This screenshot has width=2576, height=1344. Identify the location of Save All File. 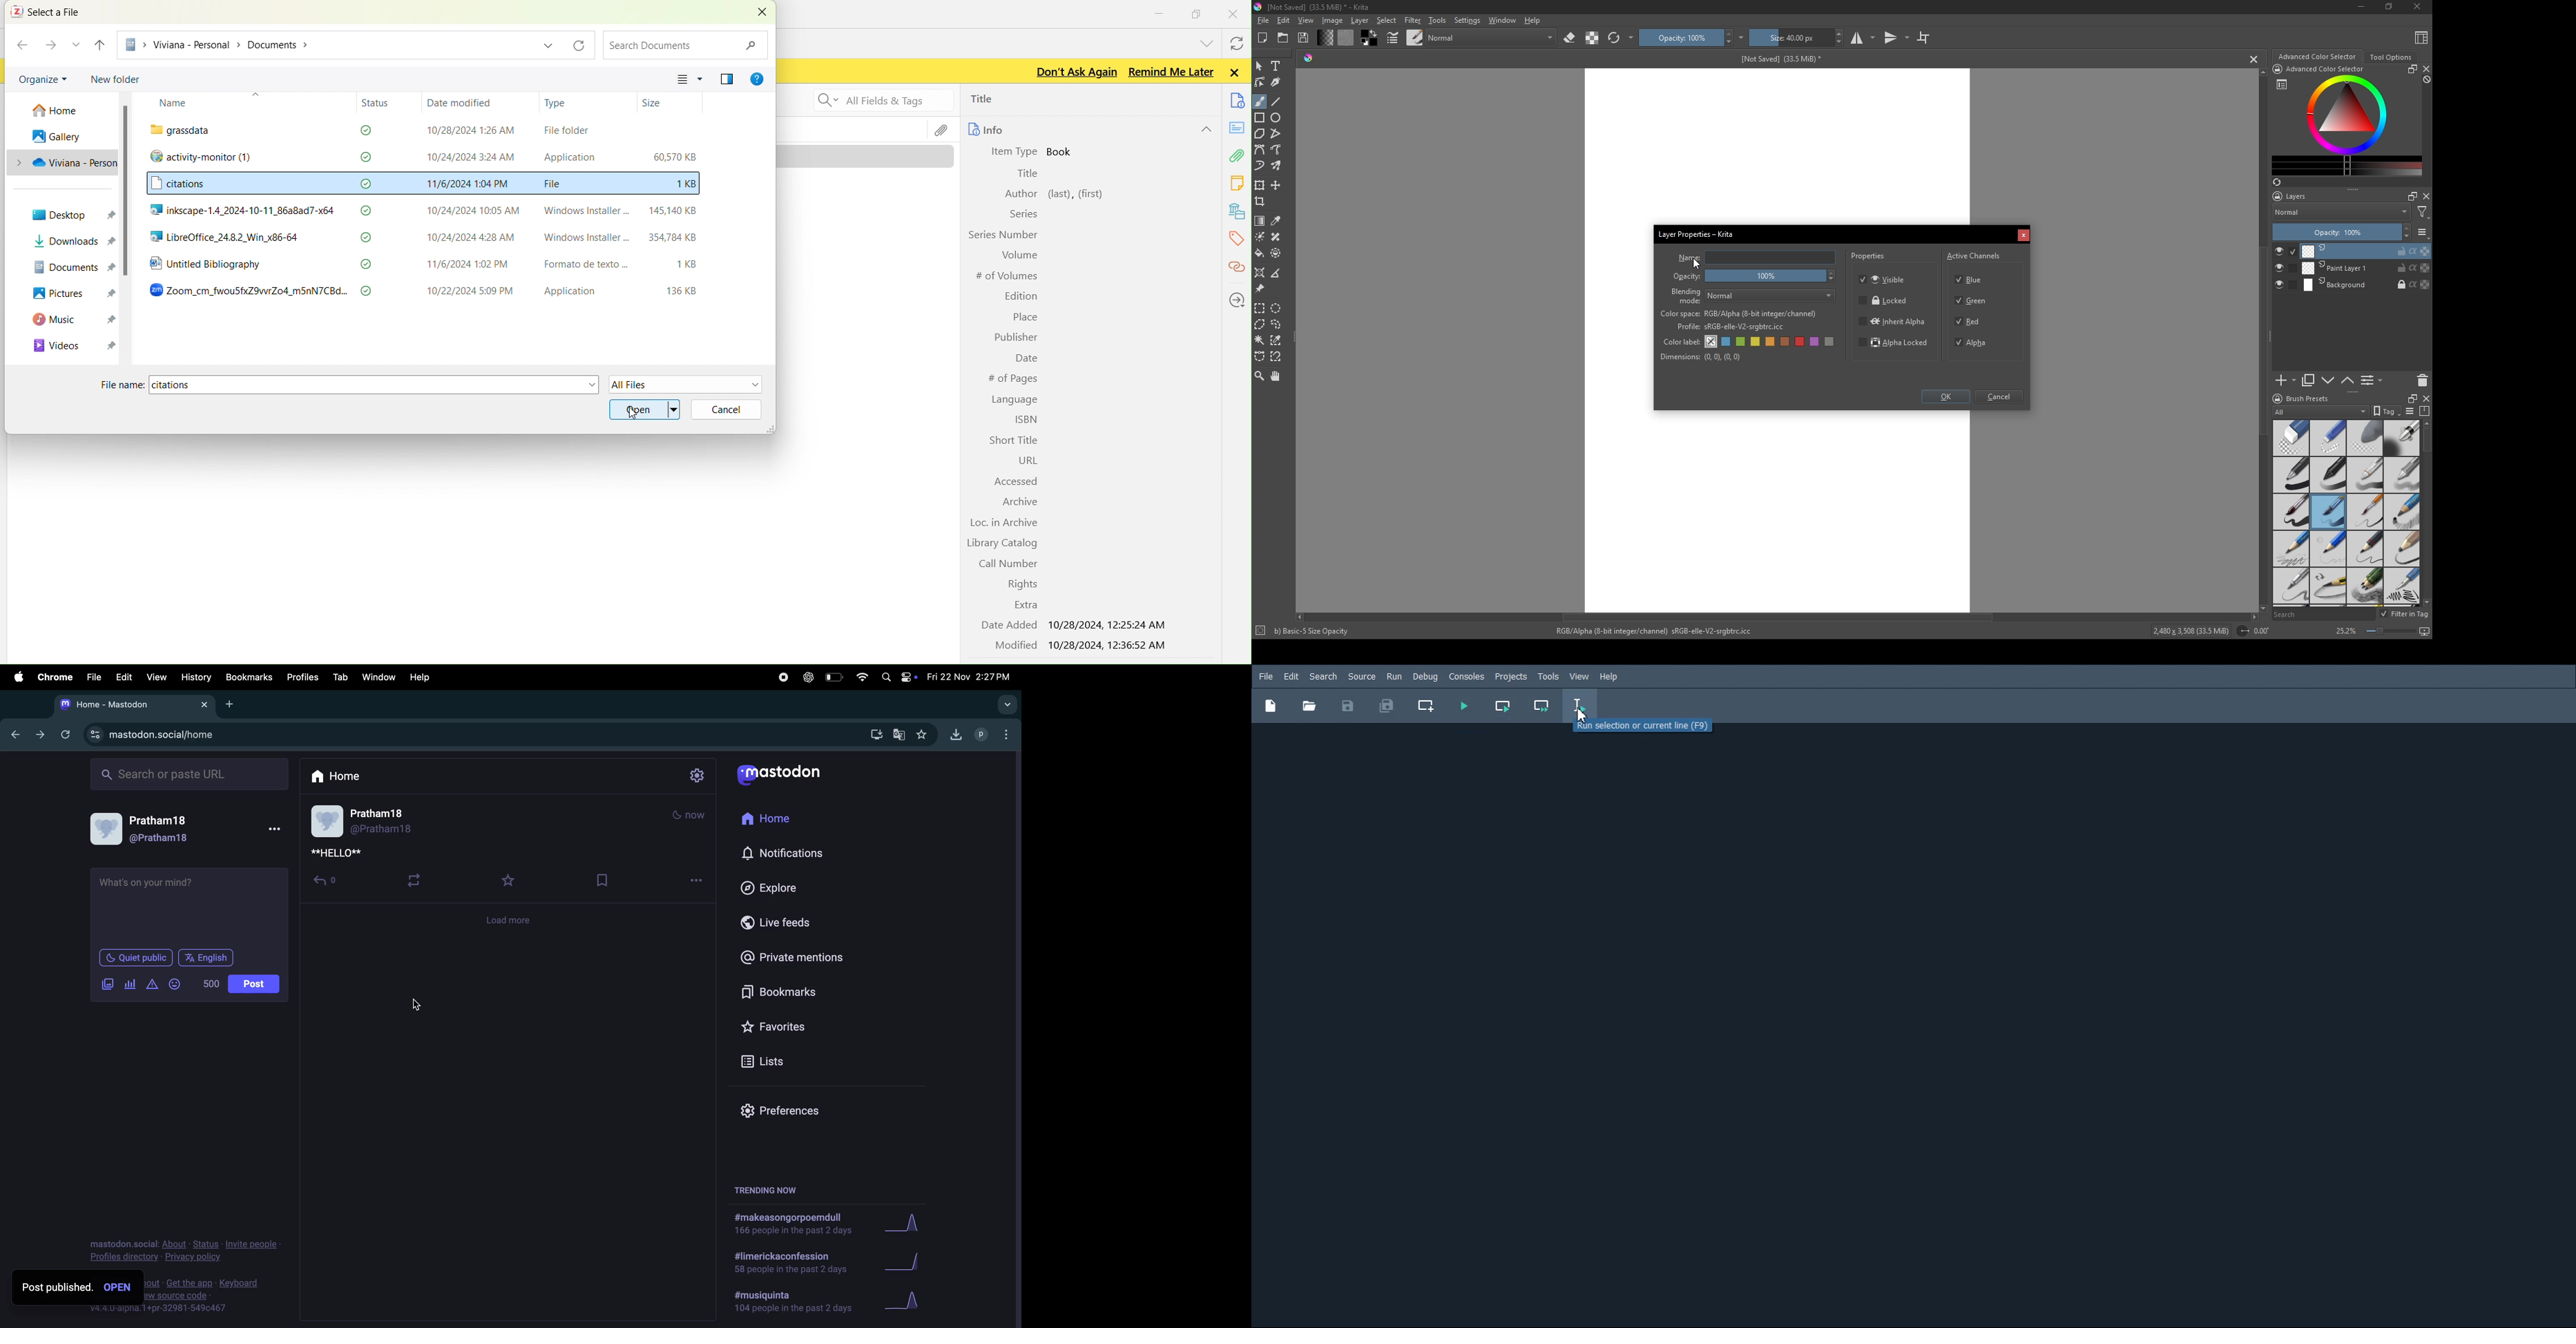
(1385, 706).